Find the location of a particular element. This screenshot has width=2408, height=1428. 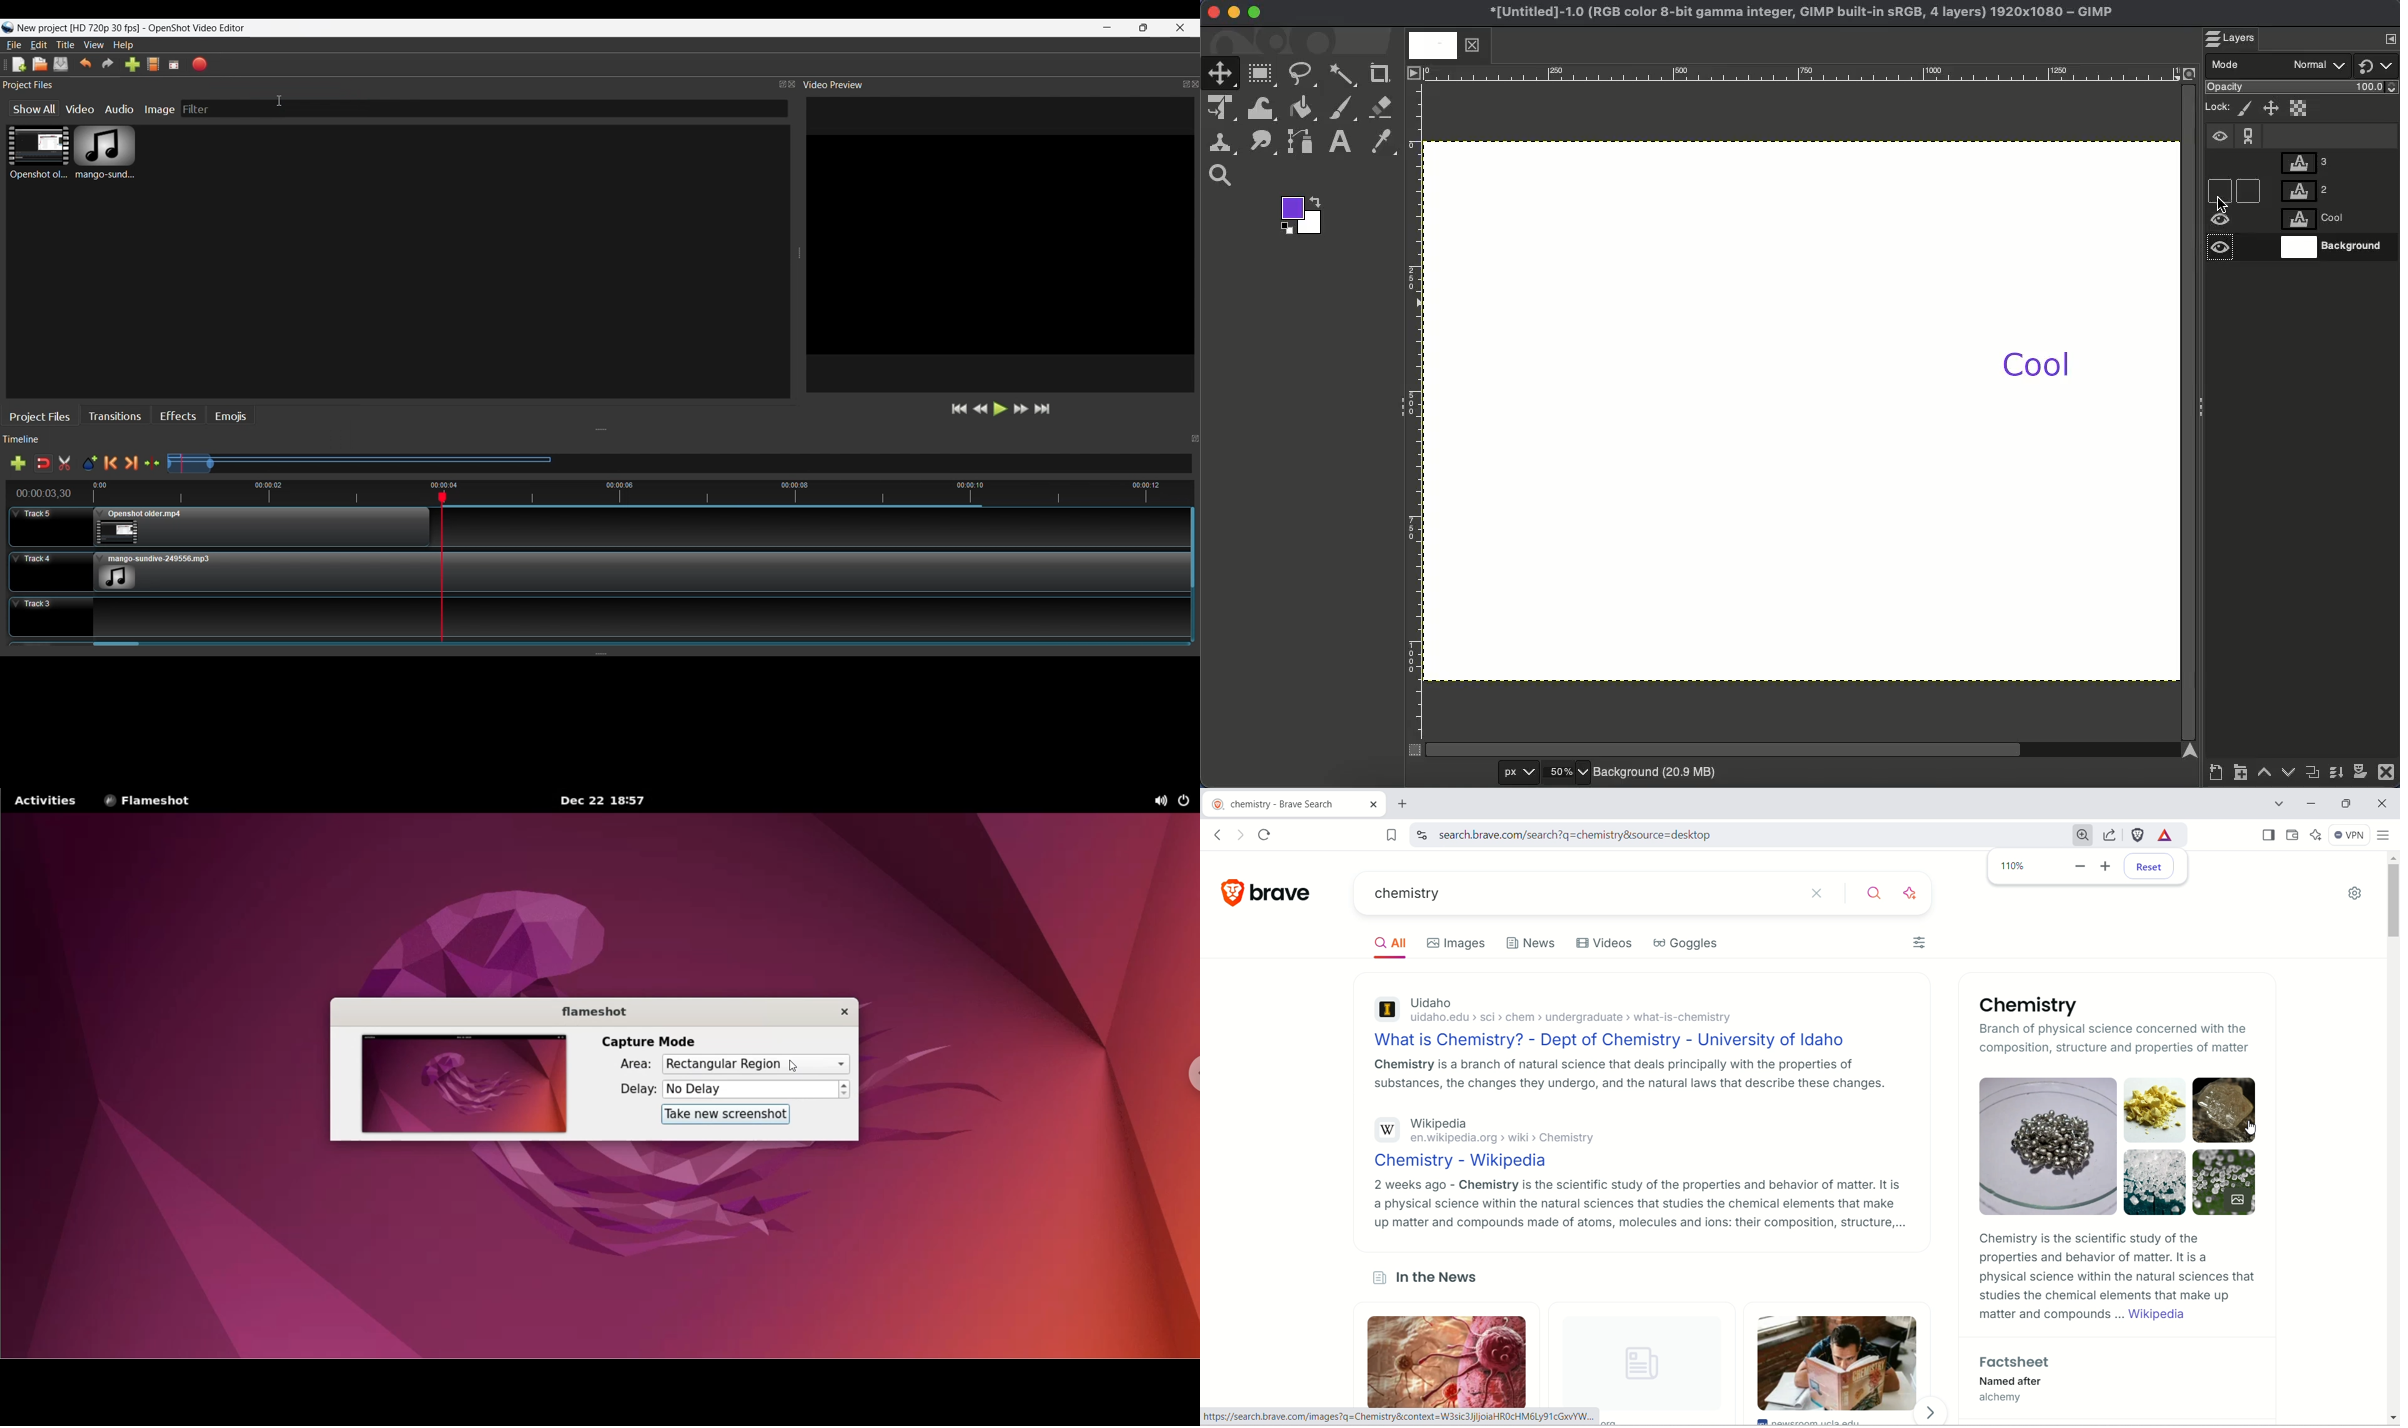

close is located at coordinates (2384, 804).